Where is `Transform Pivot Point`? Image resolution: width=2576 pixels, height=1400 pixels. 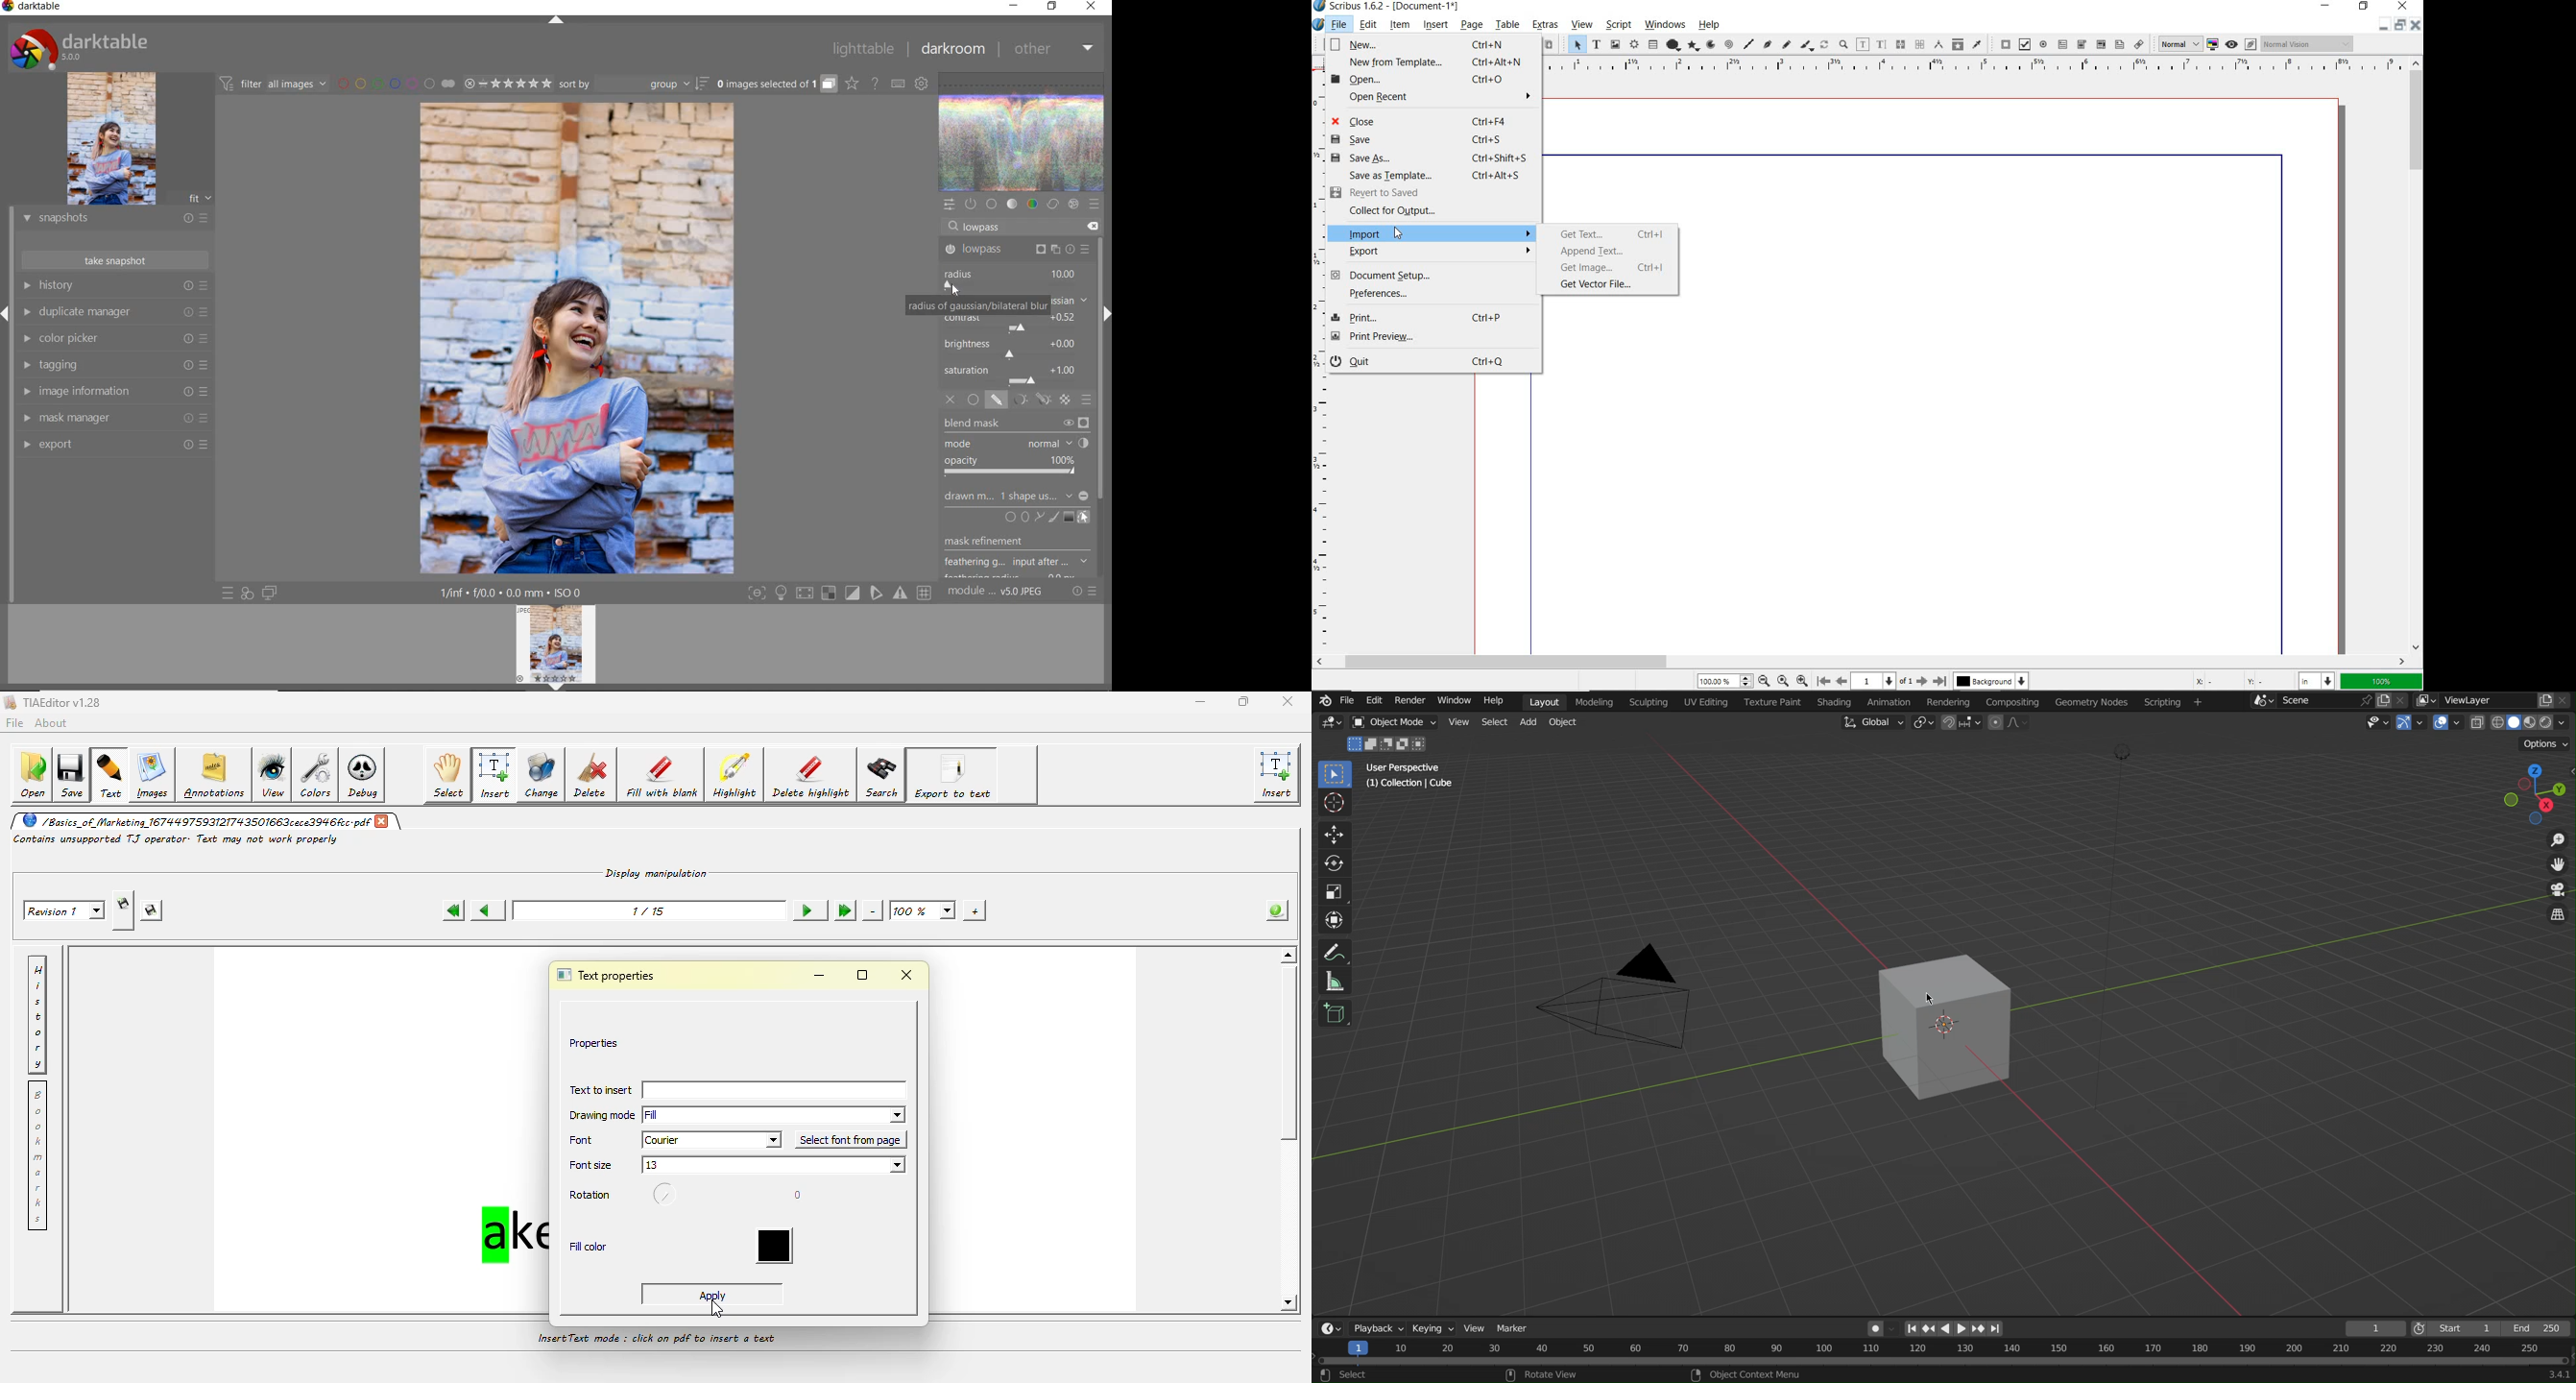
Transform Pivot Point is located at coordinates (1922, 724).